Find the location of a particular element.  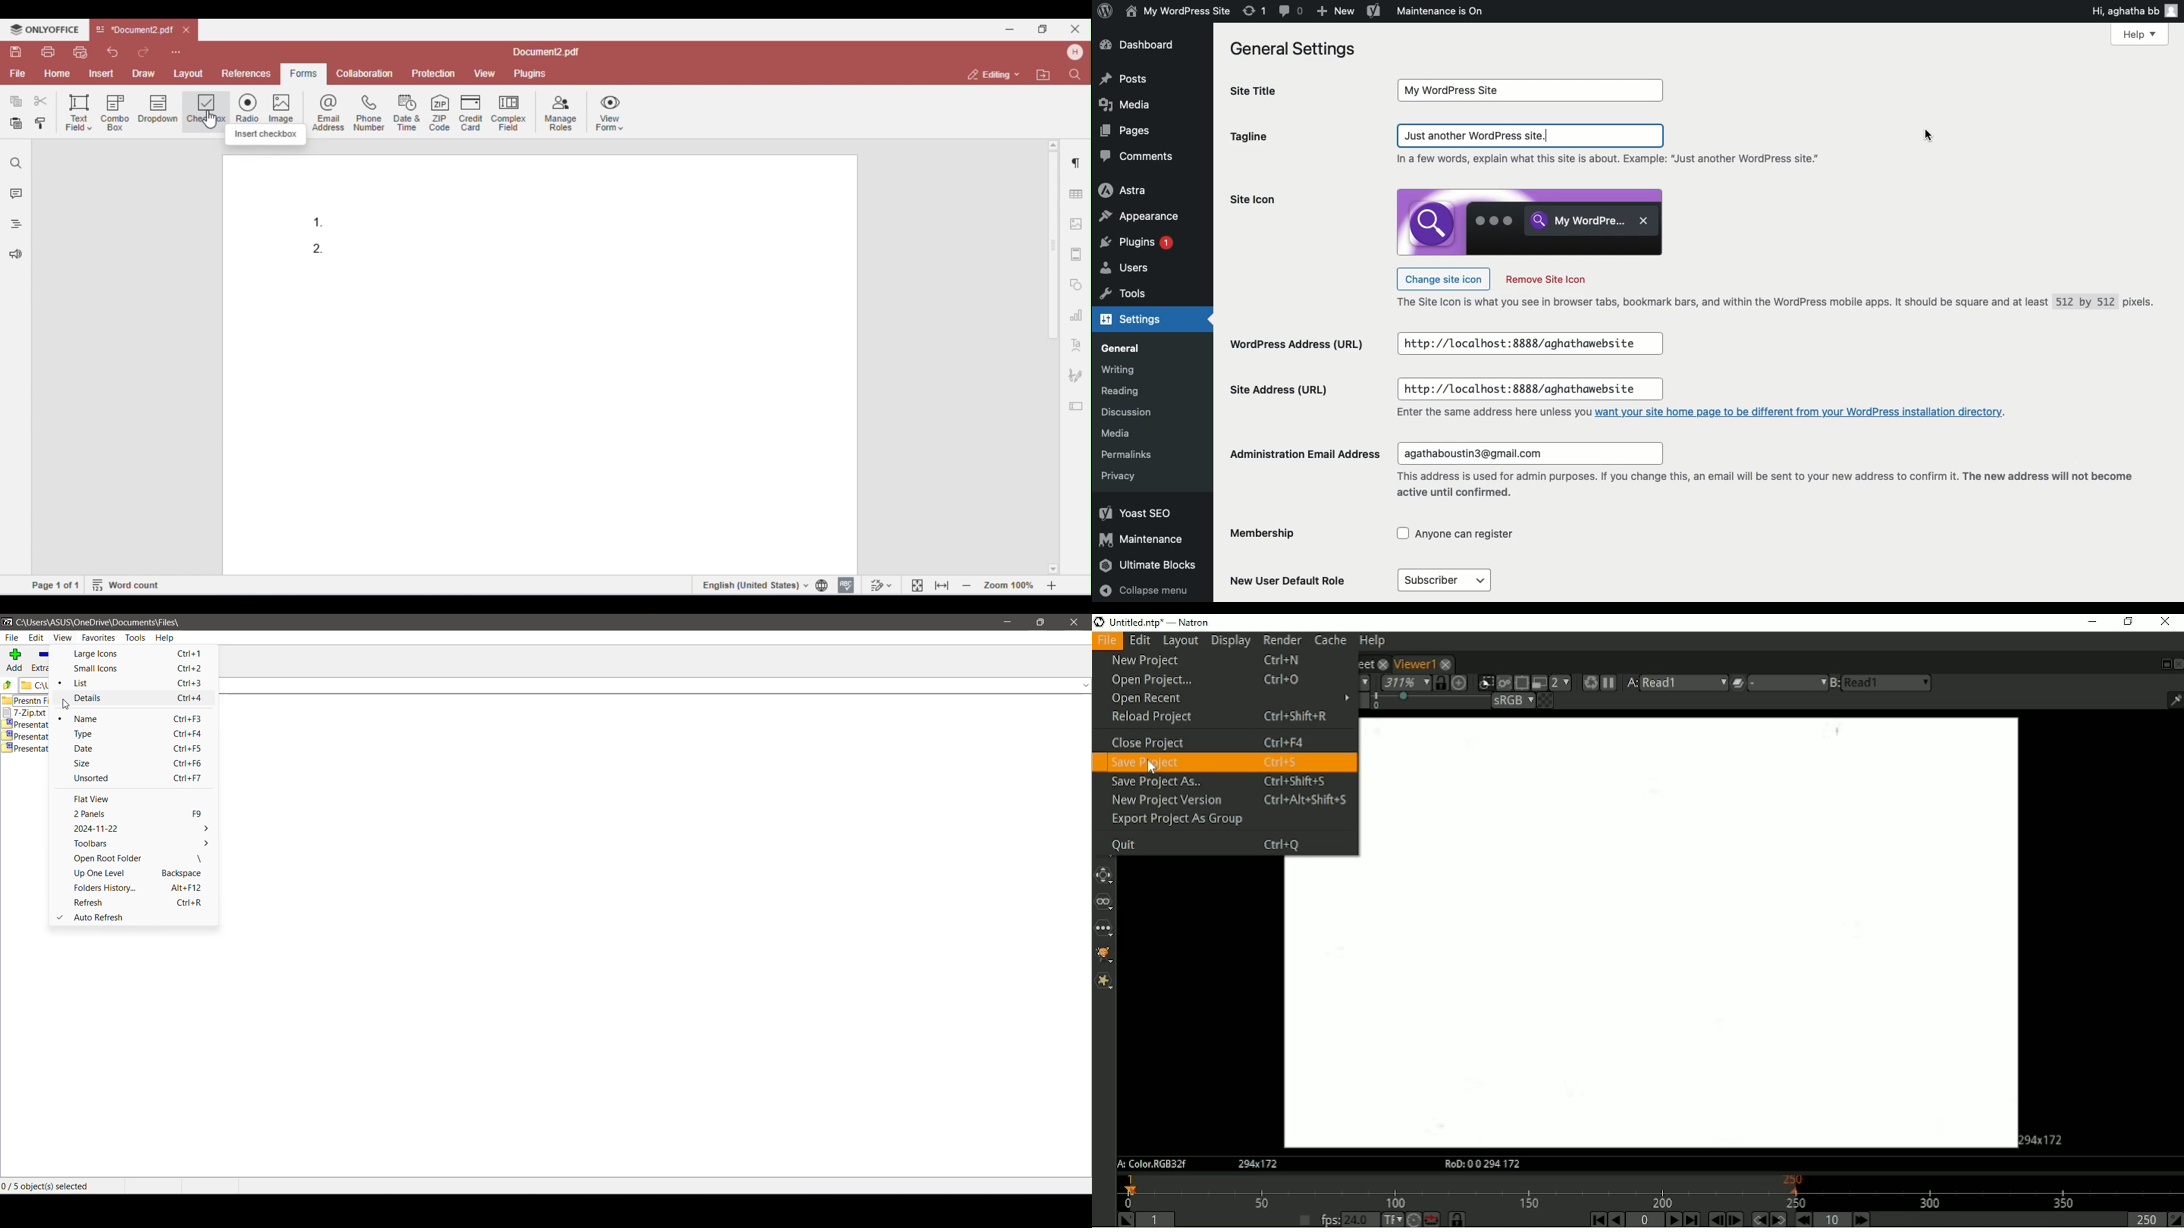

input box is located at coordinates (1529, 453).